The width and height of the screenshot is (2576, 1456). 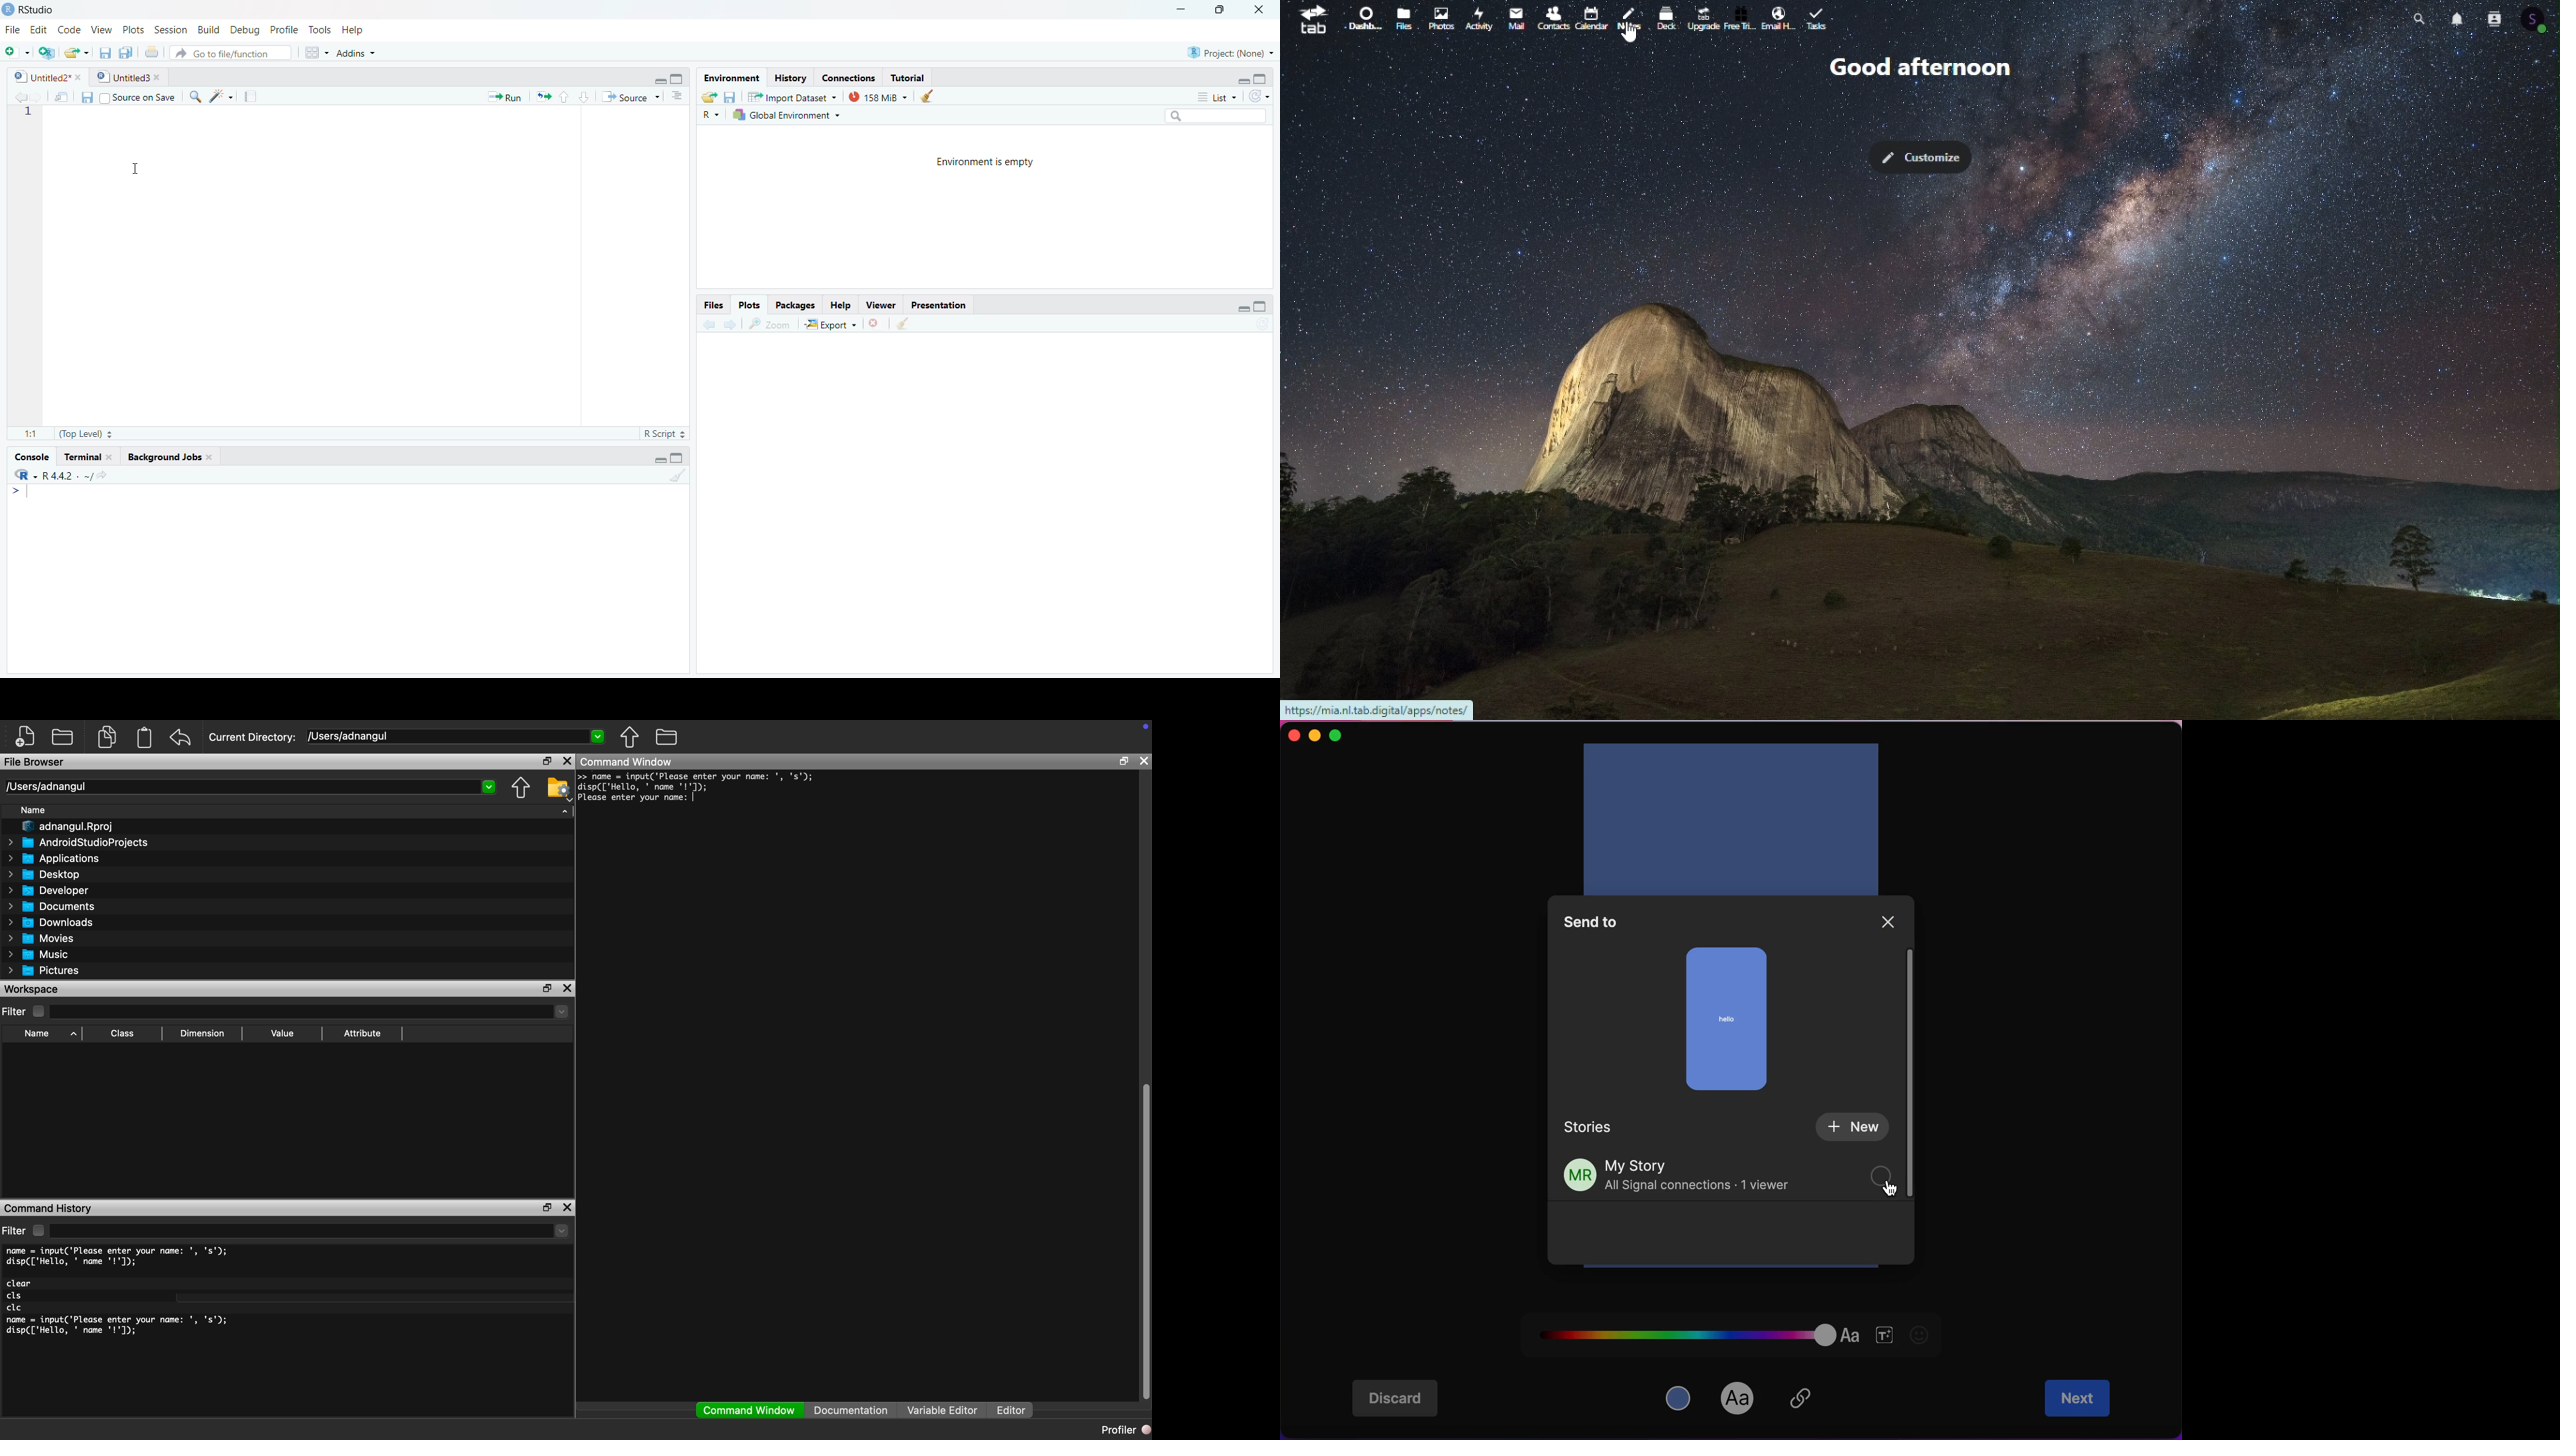 What do you see at coordinates (1604, 921) in the screenshot?
I see `send to` at bounding box center [1604, 921].